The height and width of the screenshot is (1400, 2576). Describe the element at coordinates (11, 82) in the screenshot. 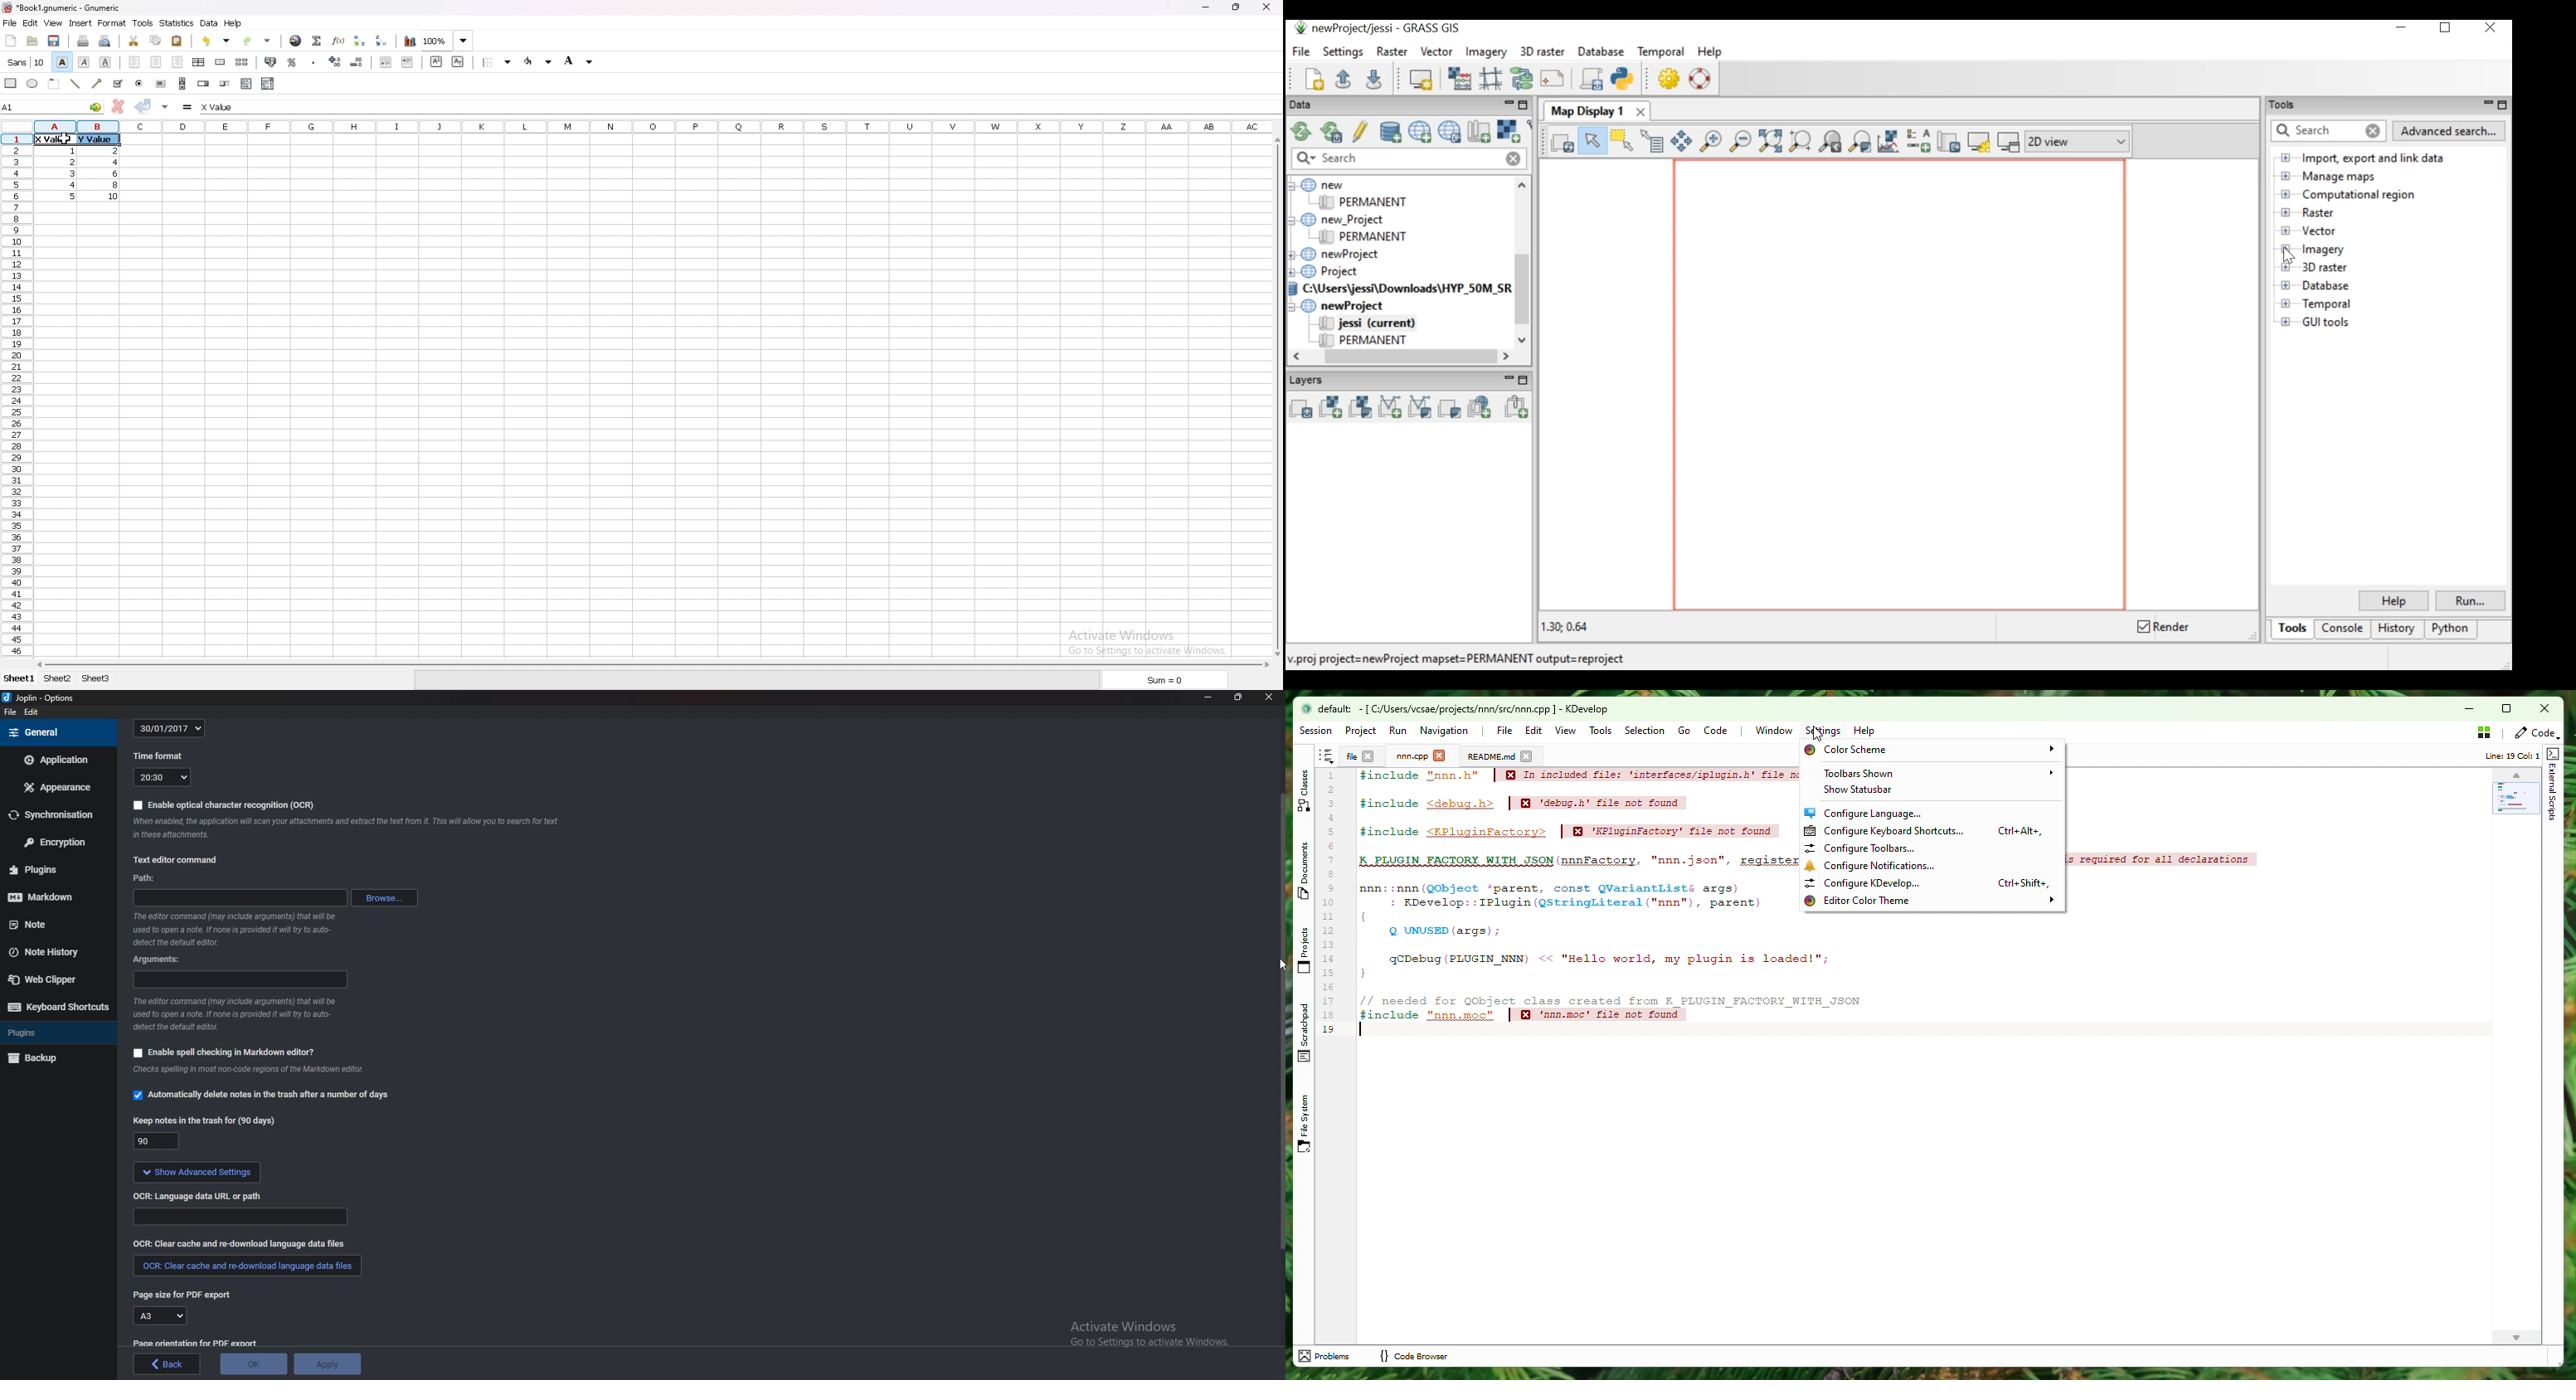

I see `rectangle` at that location.